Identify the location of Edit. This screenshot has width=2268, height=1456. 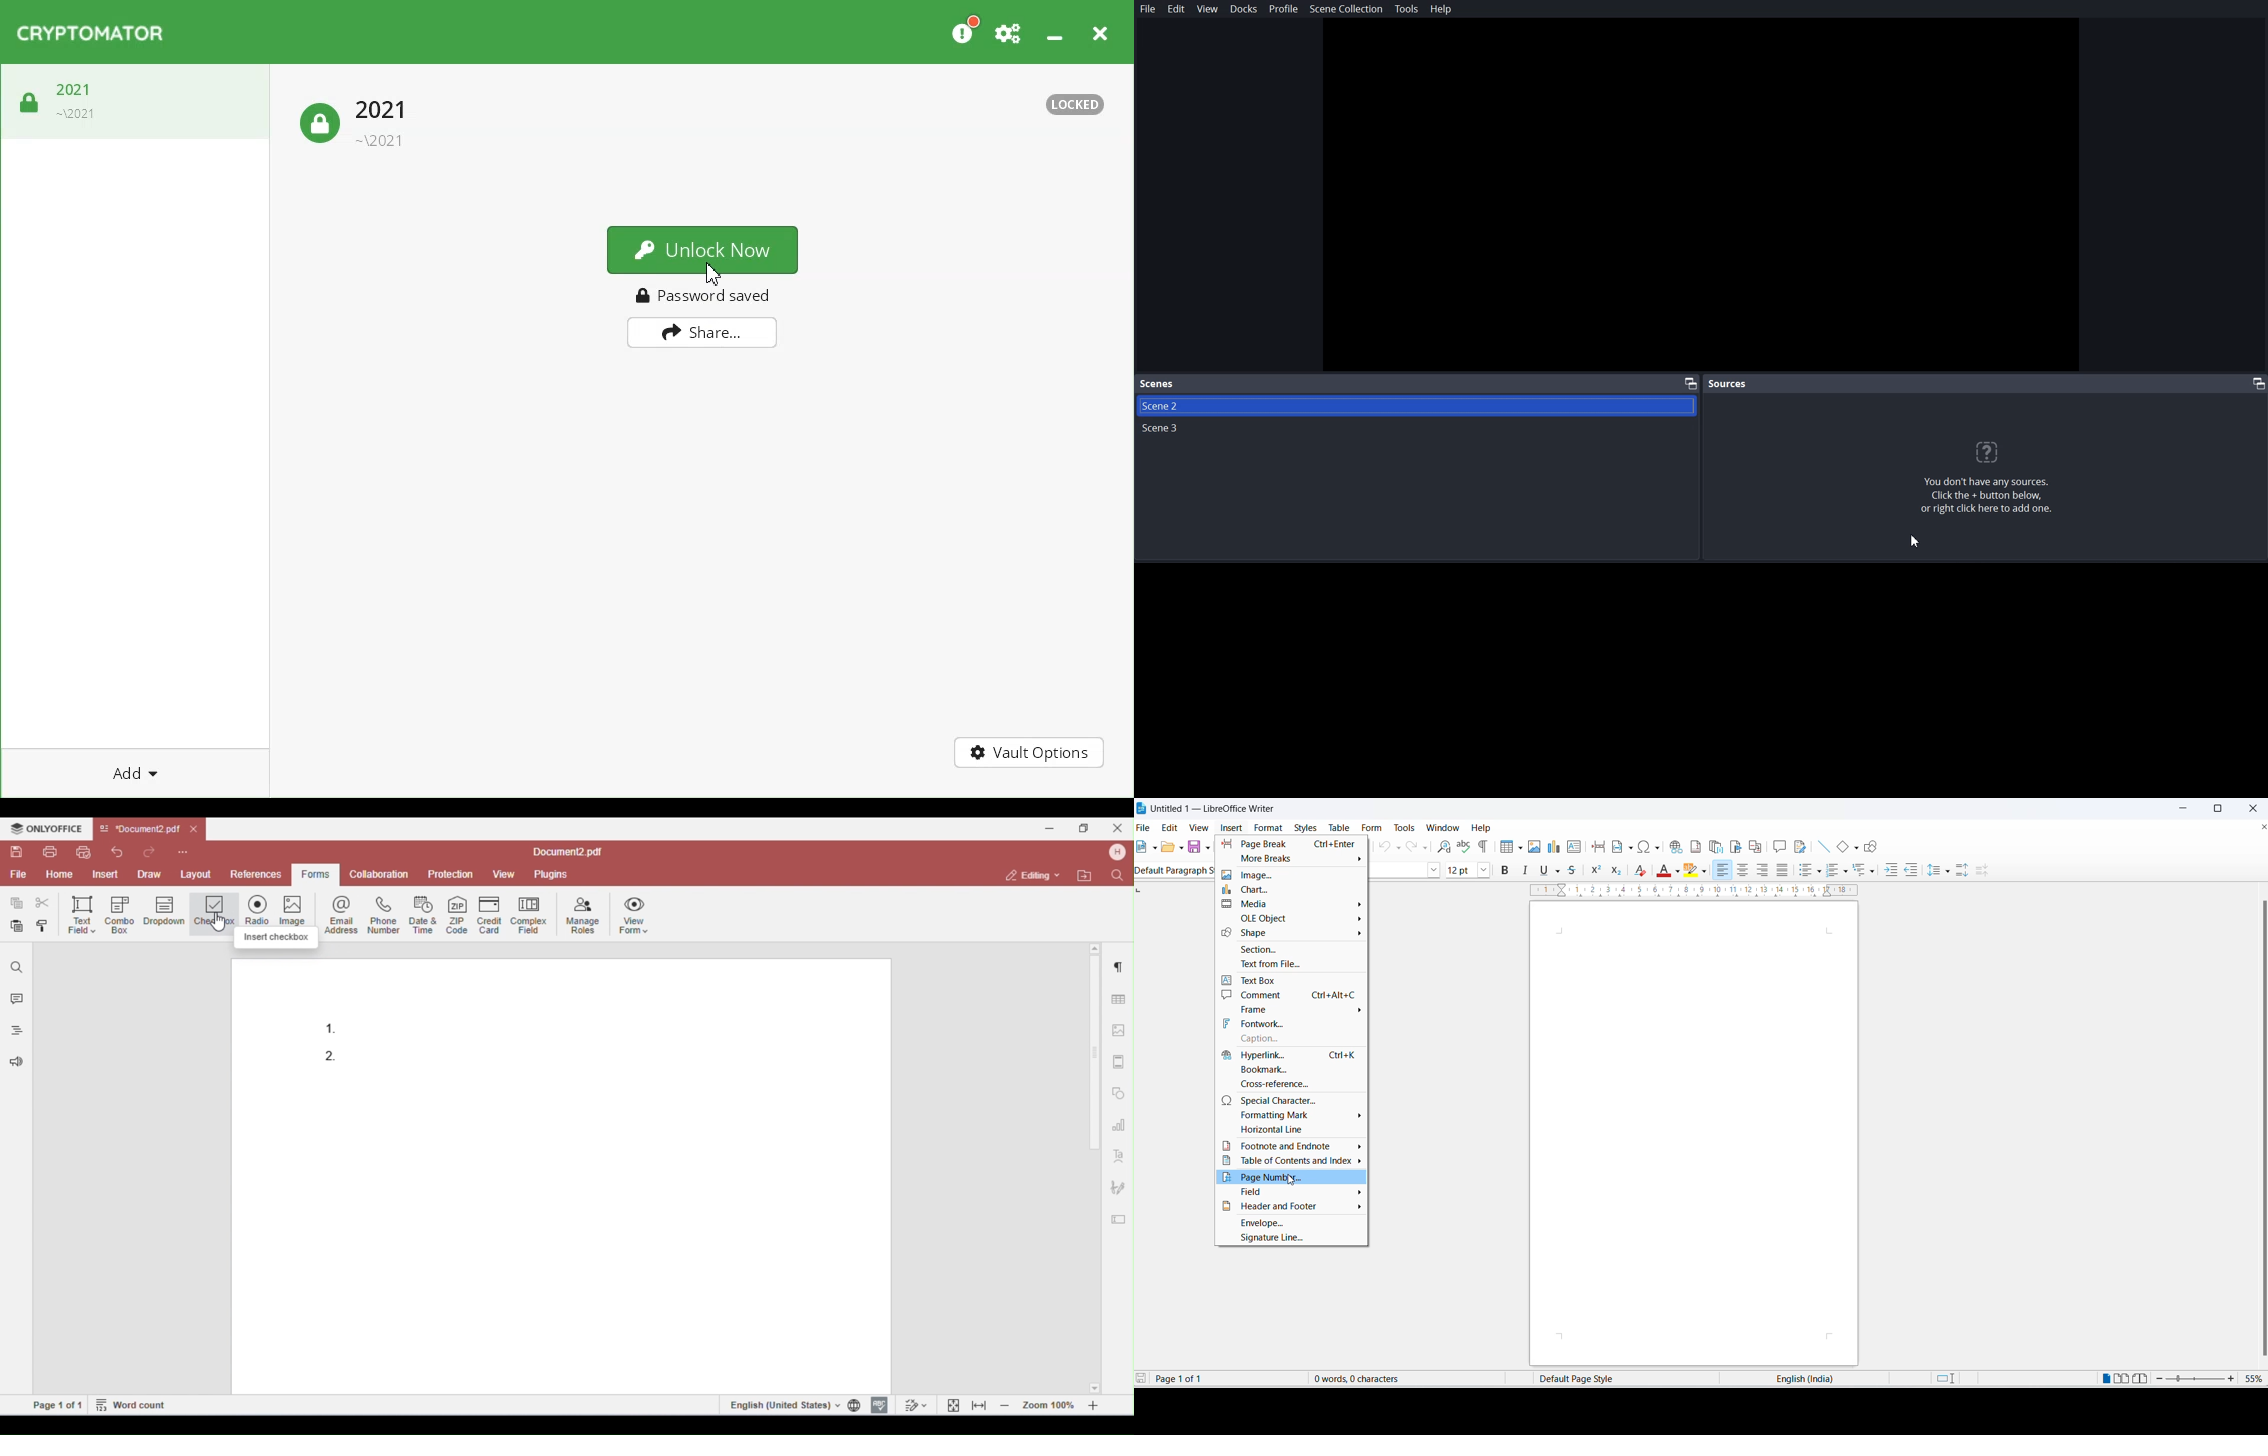
(1176, 9).